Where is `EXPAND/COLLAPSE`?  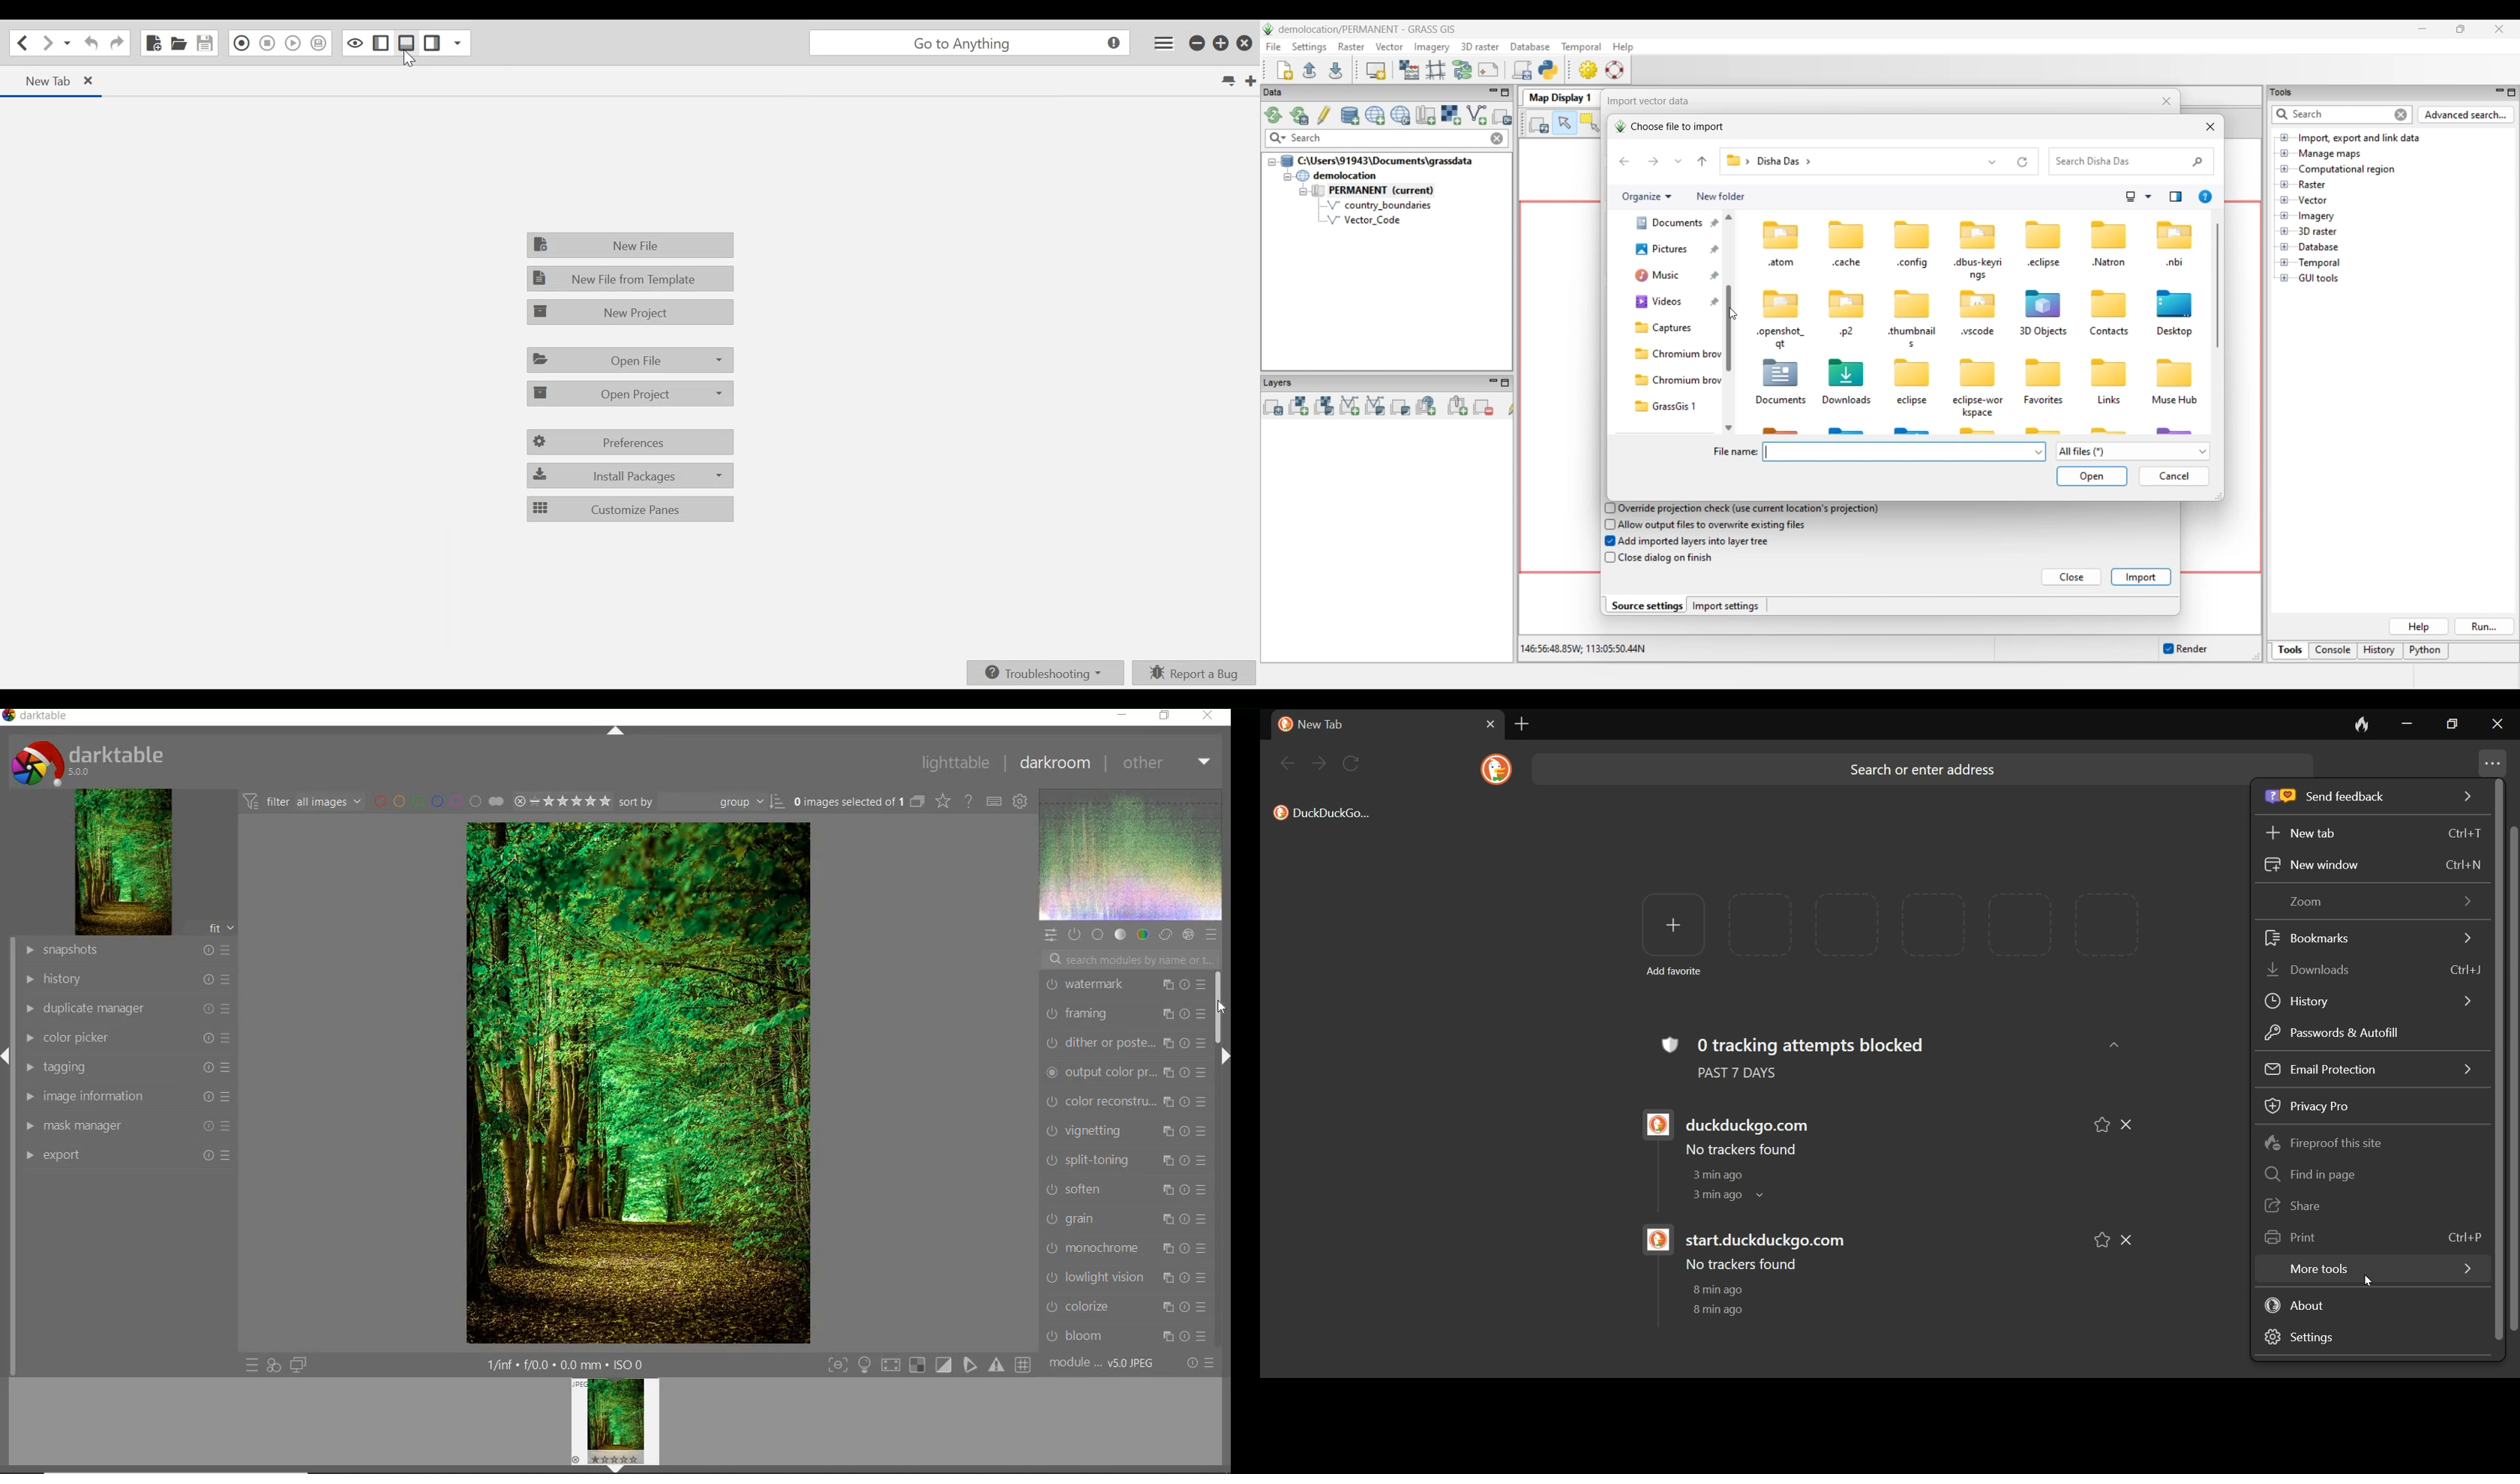 EXPAND/COLLAPSE is located at coordinates (614, 730).